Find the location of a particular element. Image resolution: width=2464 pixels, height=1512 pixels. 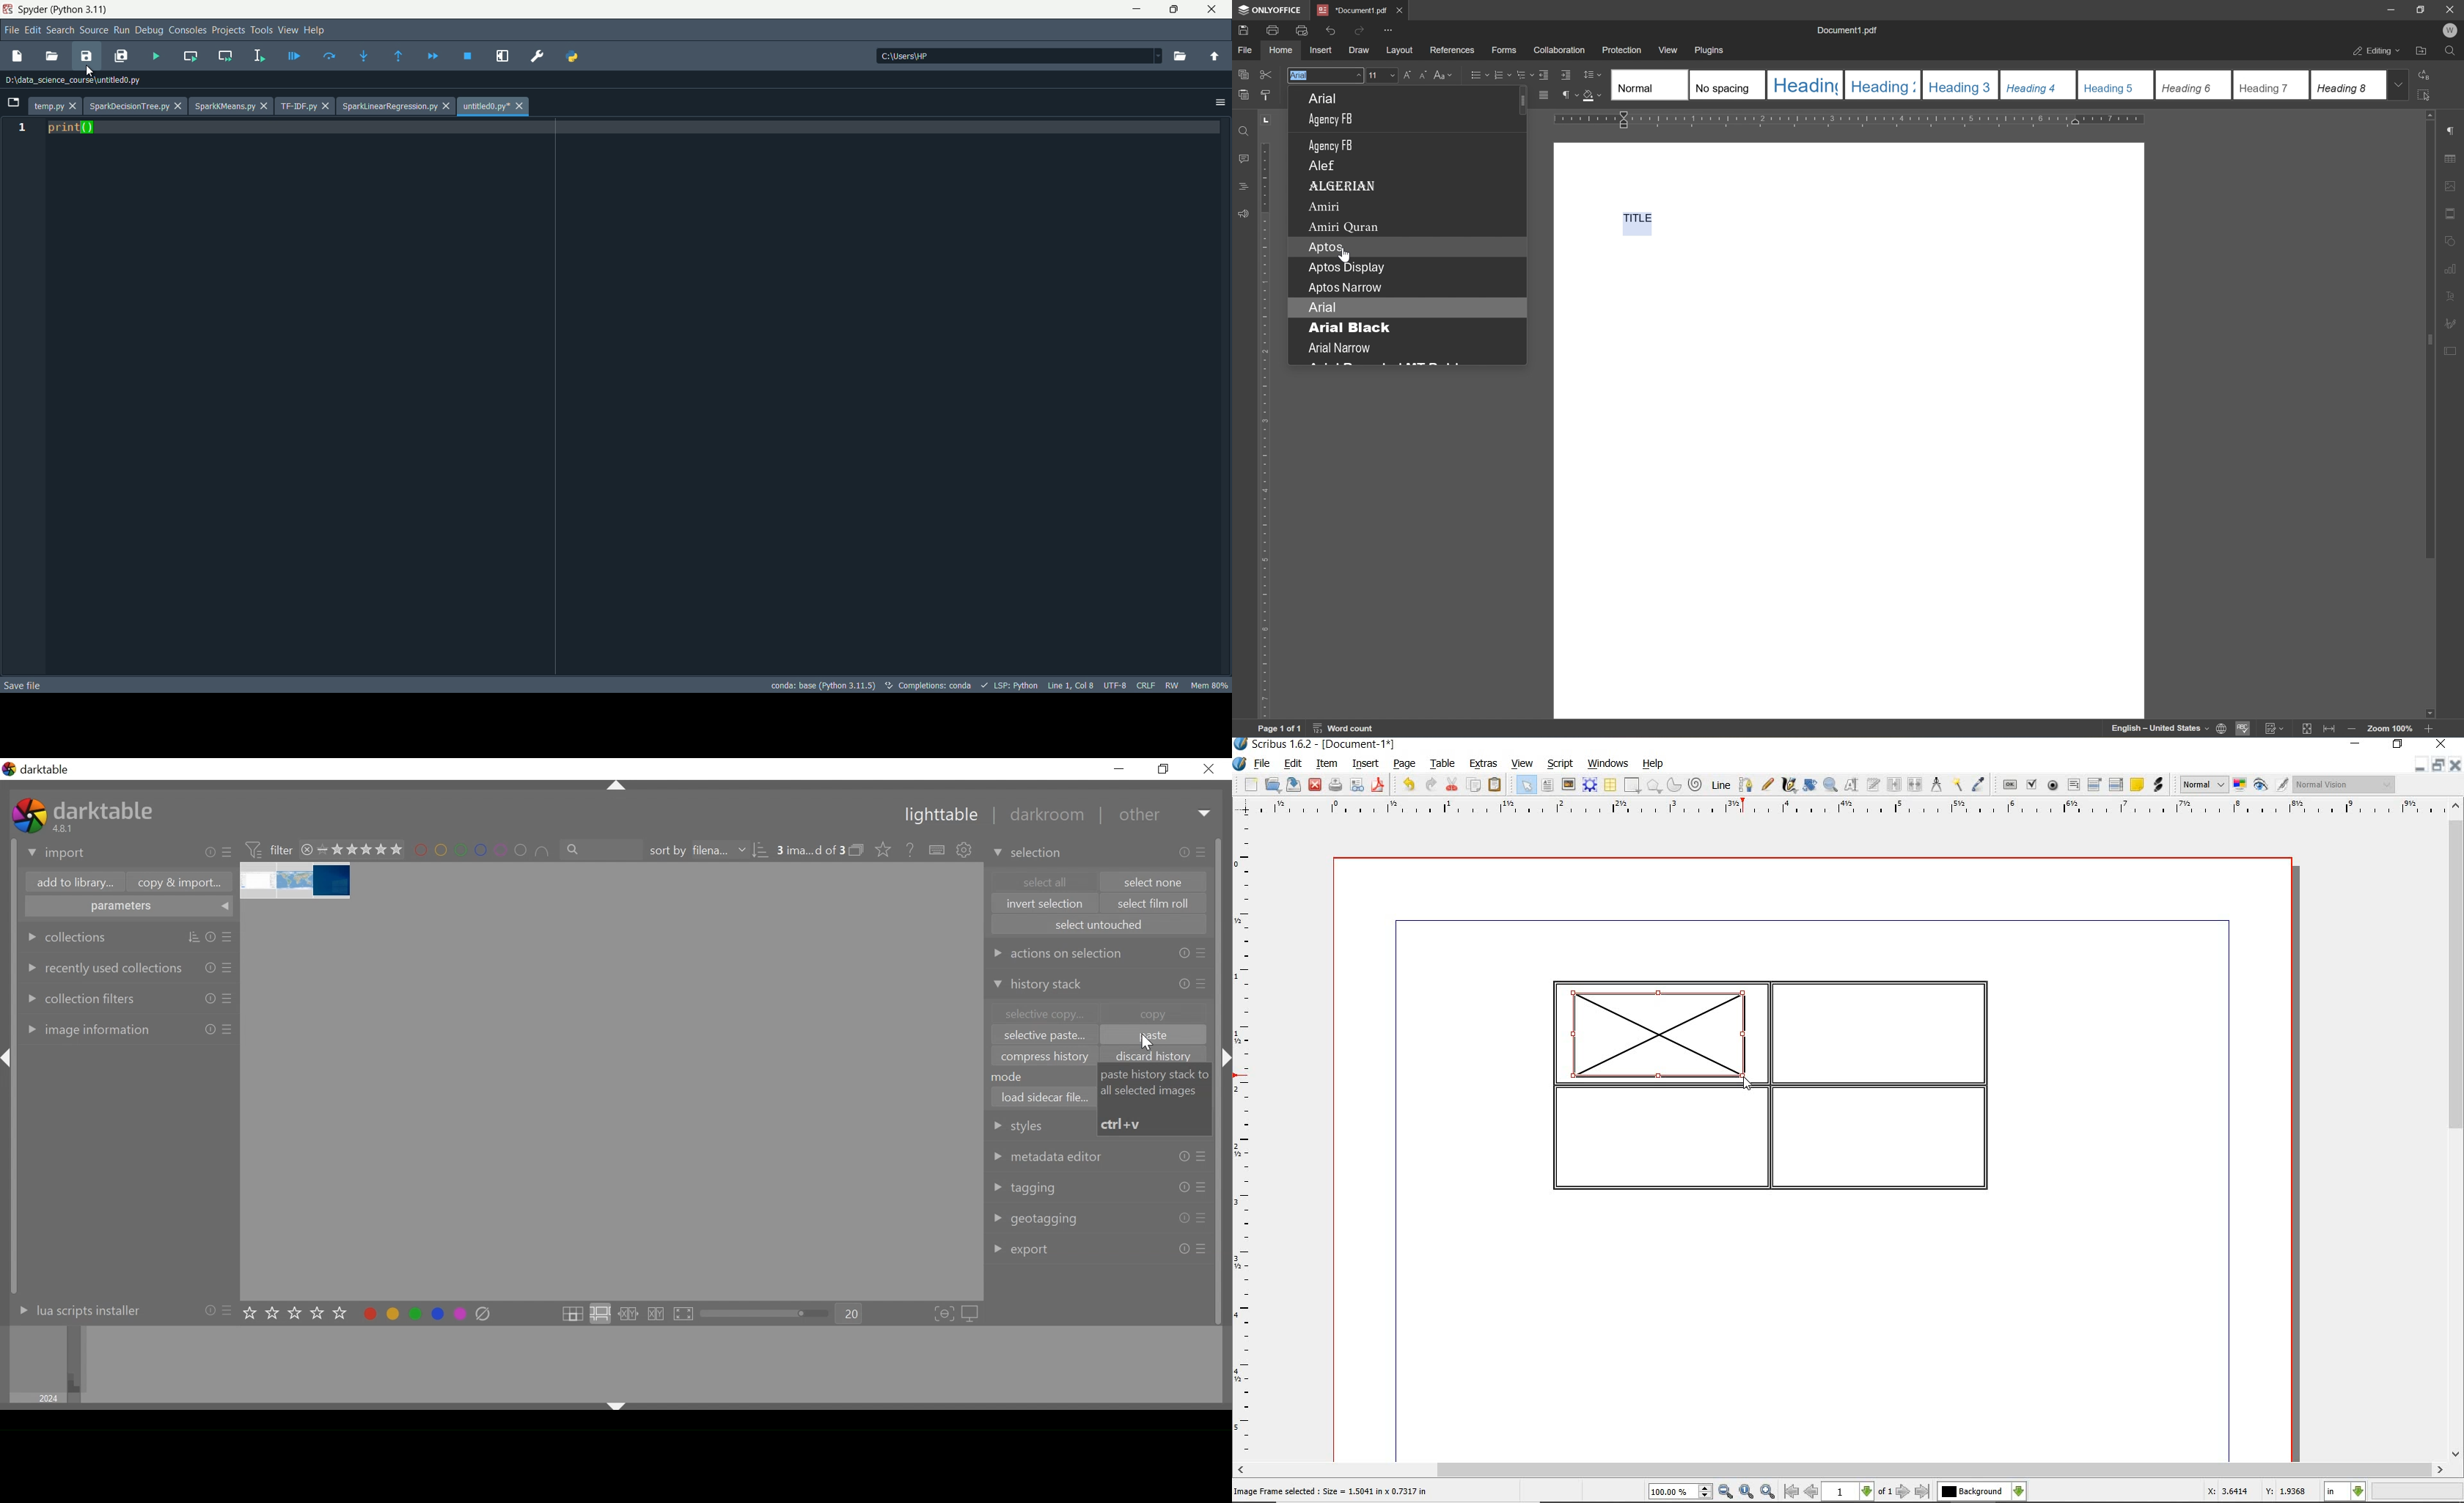

select all is located at coordinates (1043, 881).